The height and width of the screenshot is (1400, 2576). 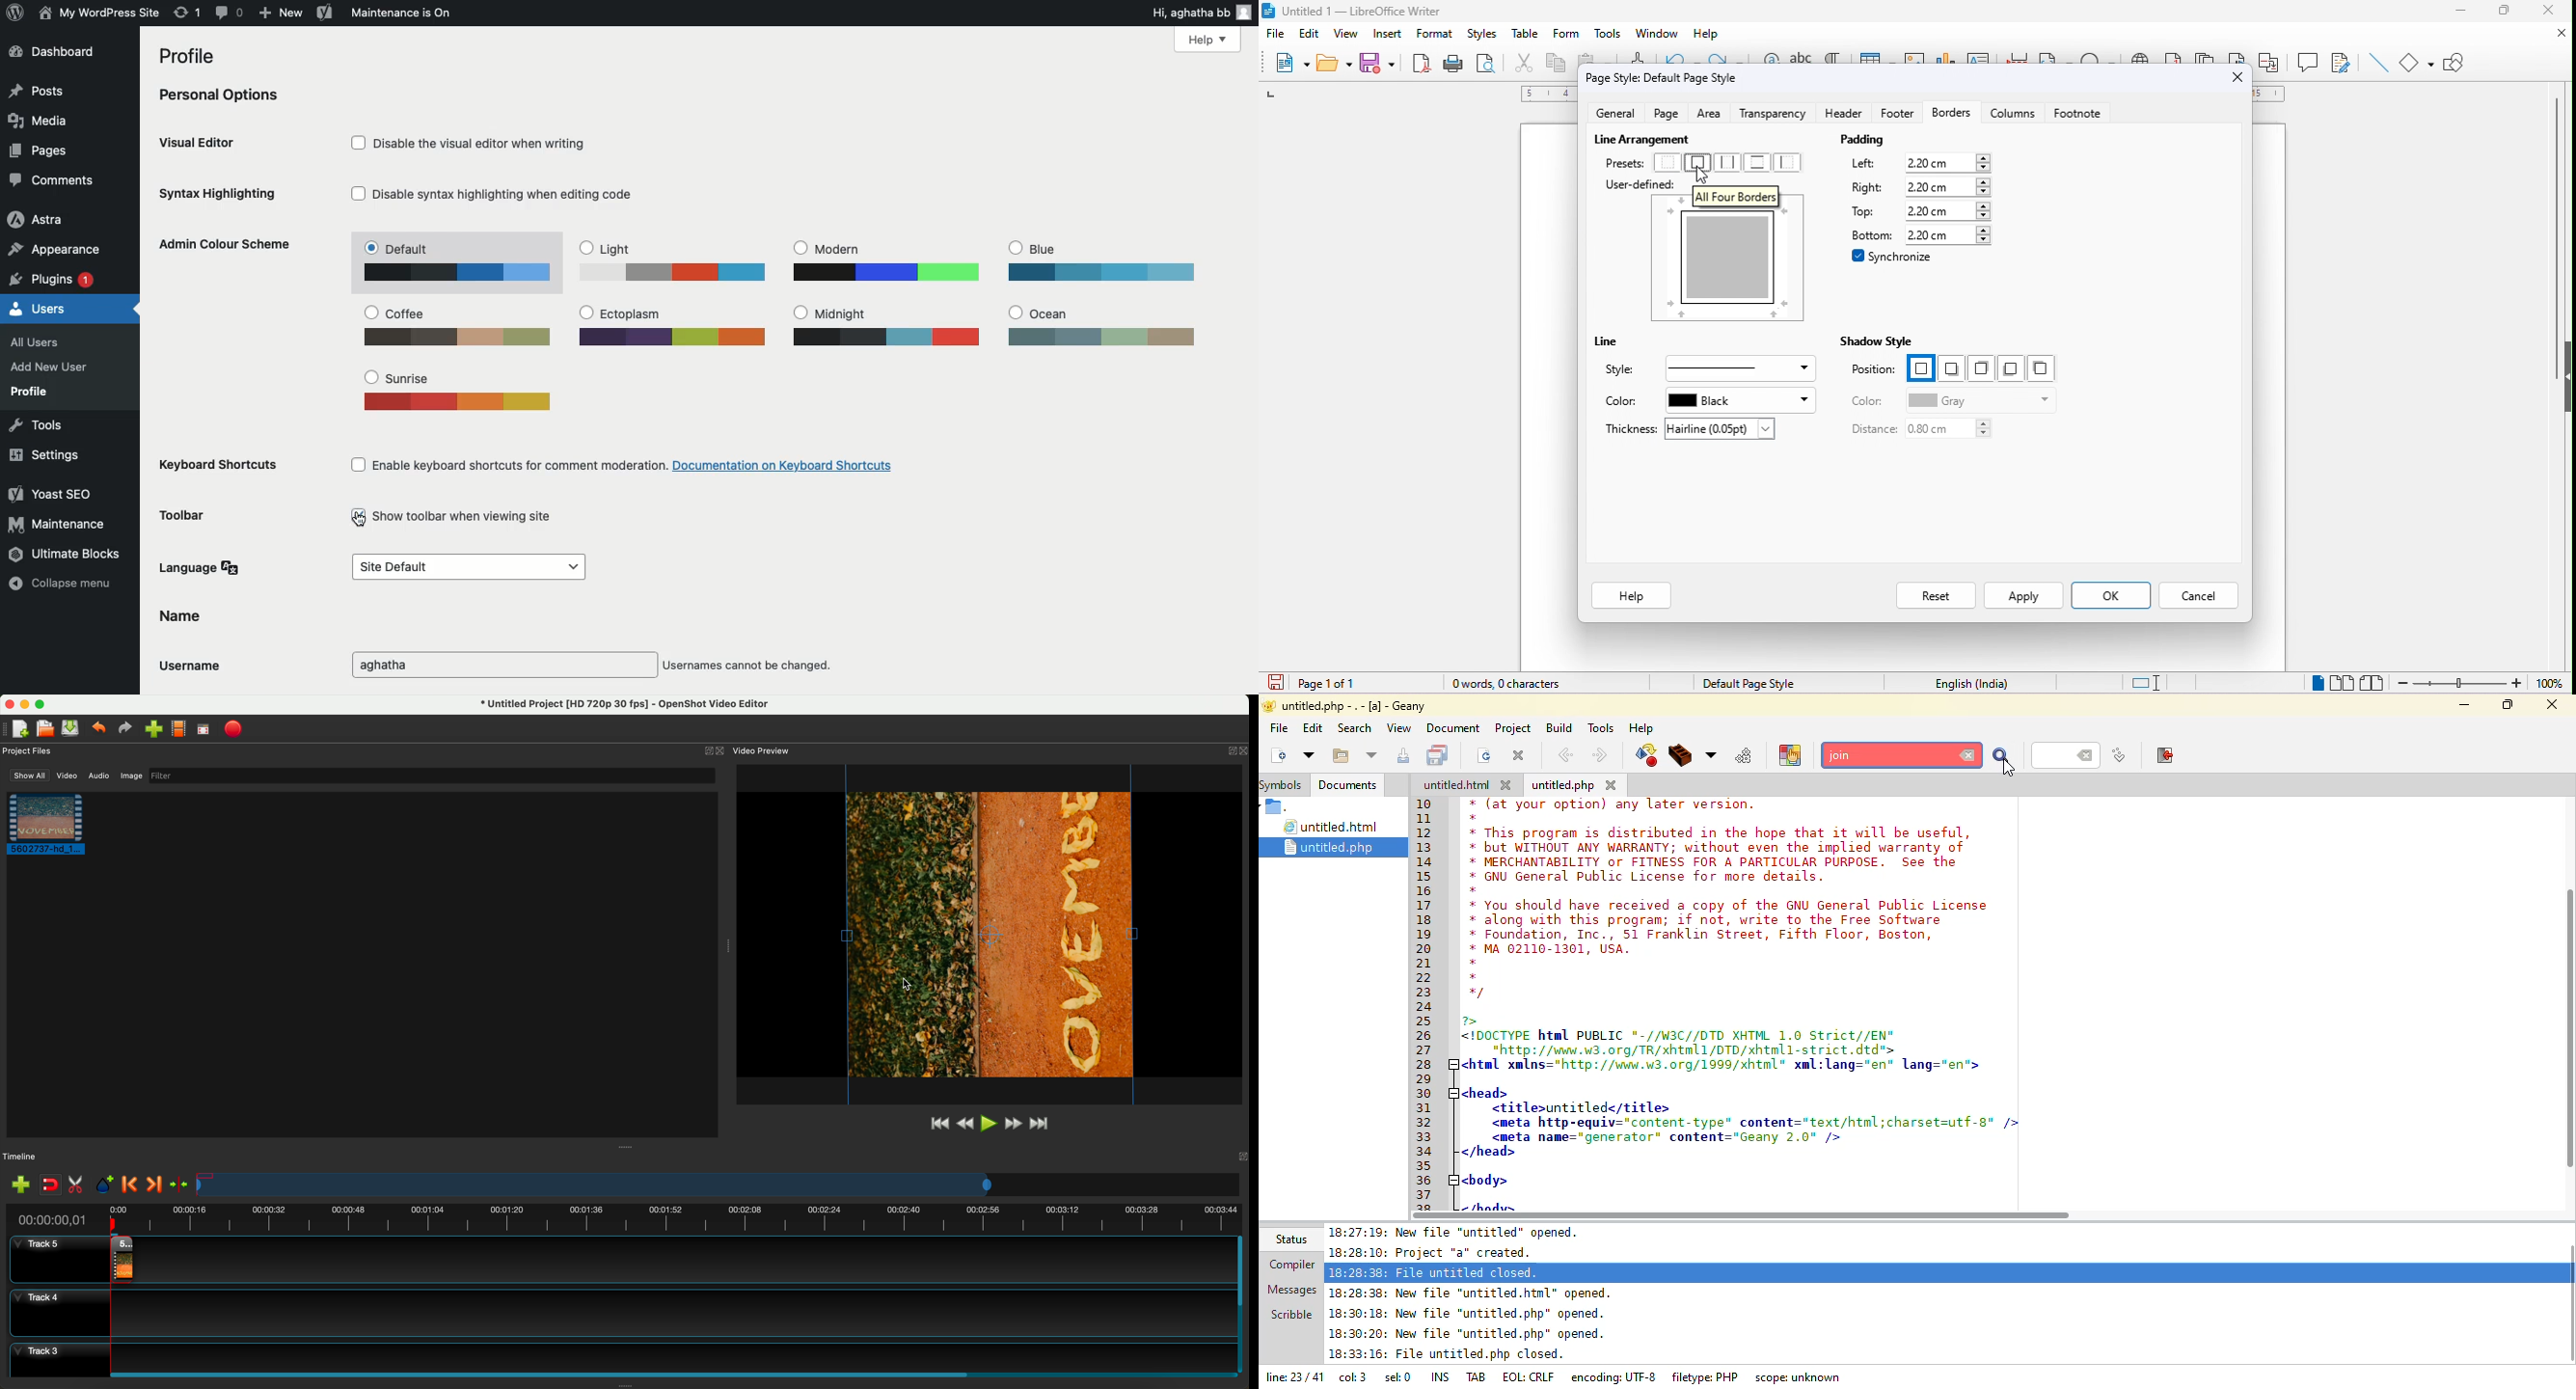 What do you see at coordinates (2461, 682) in the screenshot?
I see `zoom out` at bounding box center [2461, 682].